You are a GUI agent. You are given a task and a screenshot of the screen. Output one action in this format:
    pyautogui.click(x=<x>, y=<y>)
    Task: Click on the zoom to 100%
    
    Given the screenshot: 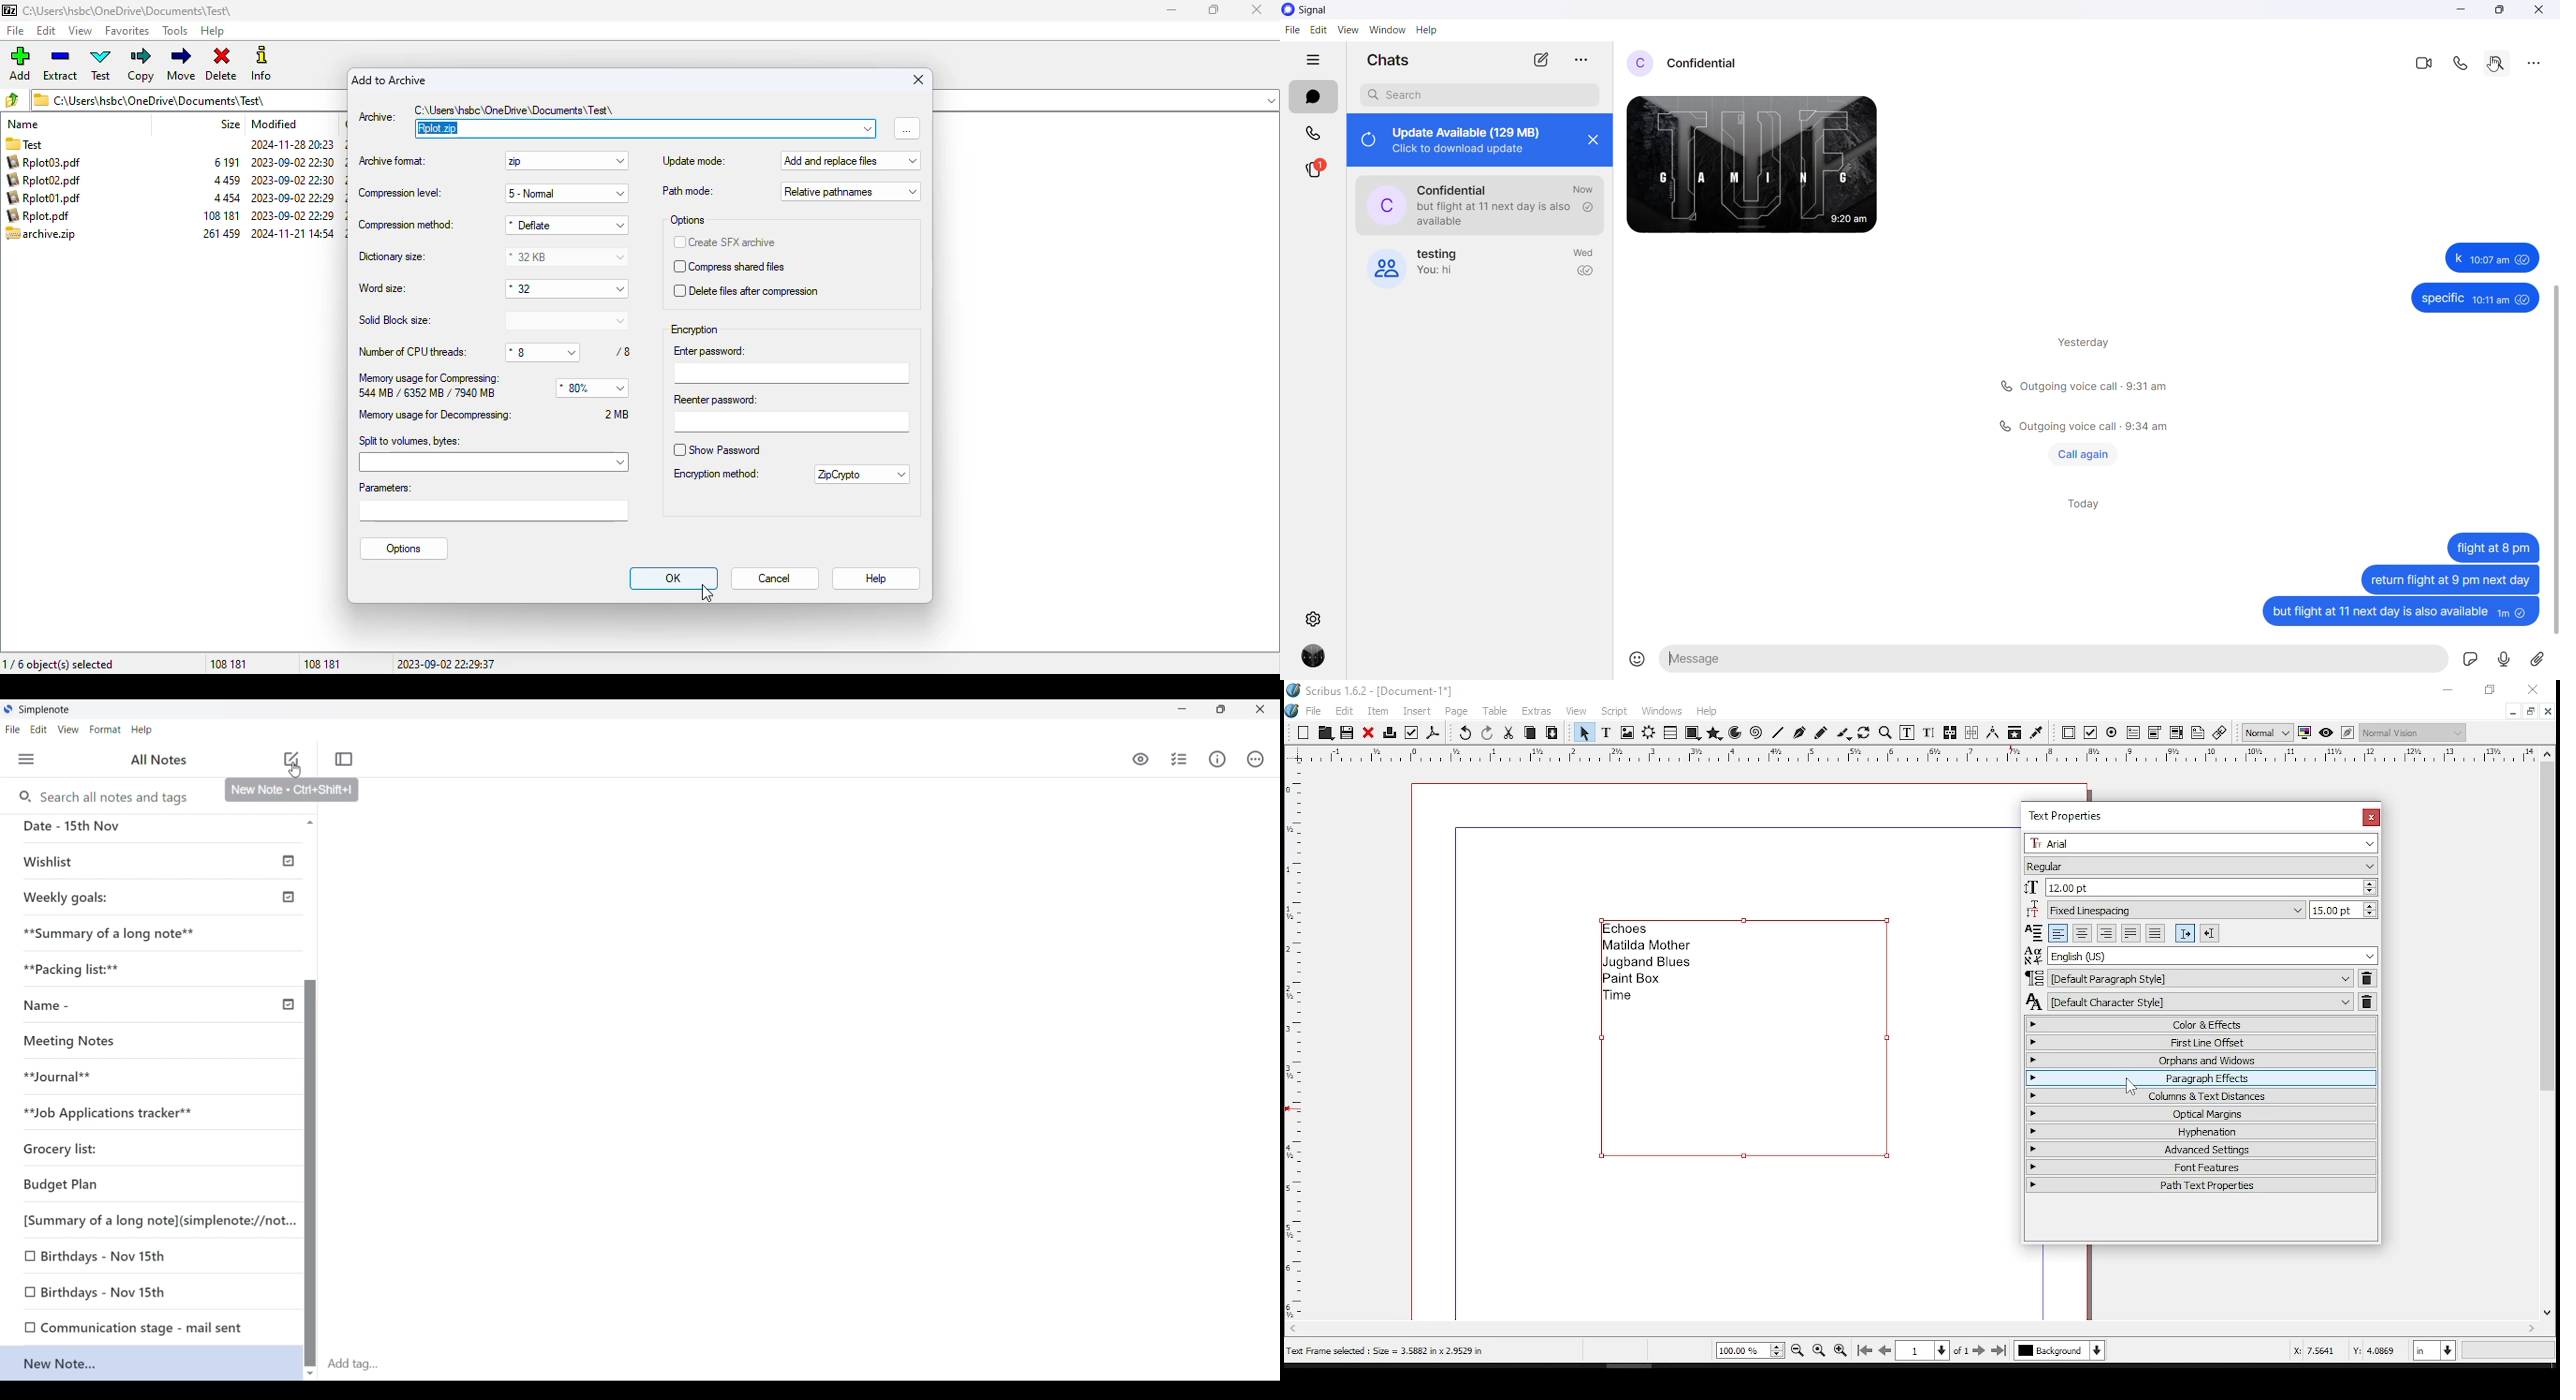 What is the action you would take?
    pyautogui.click(x=1819, y=1349)
    